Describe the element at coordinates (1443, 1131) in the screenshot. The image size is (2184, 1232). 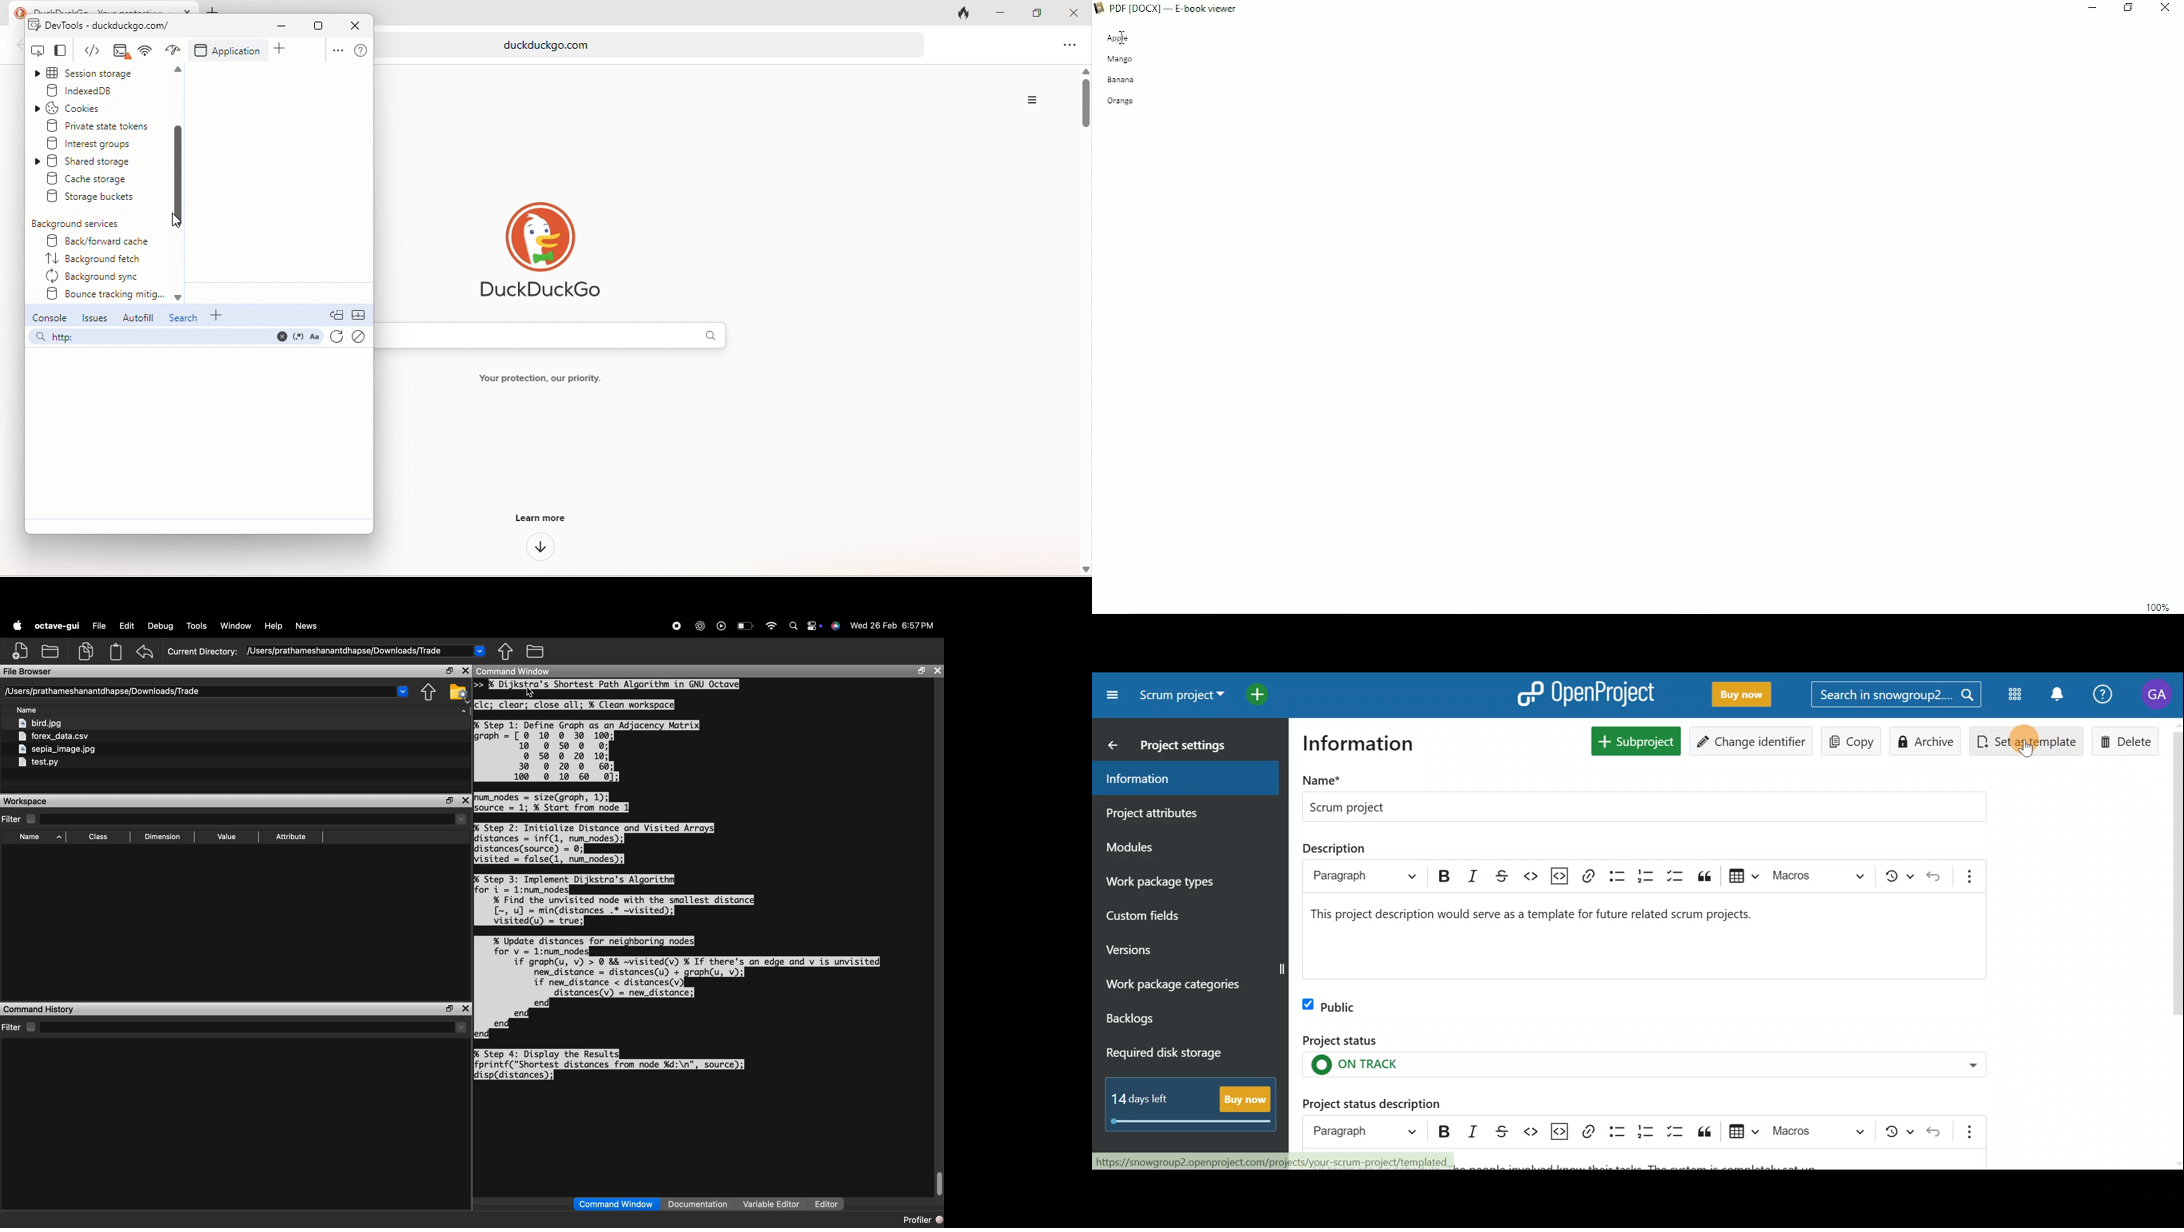
I see `Bold` at that location.